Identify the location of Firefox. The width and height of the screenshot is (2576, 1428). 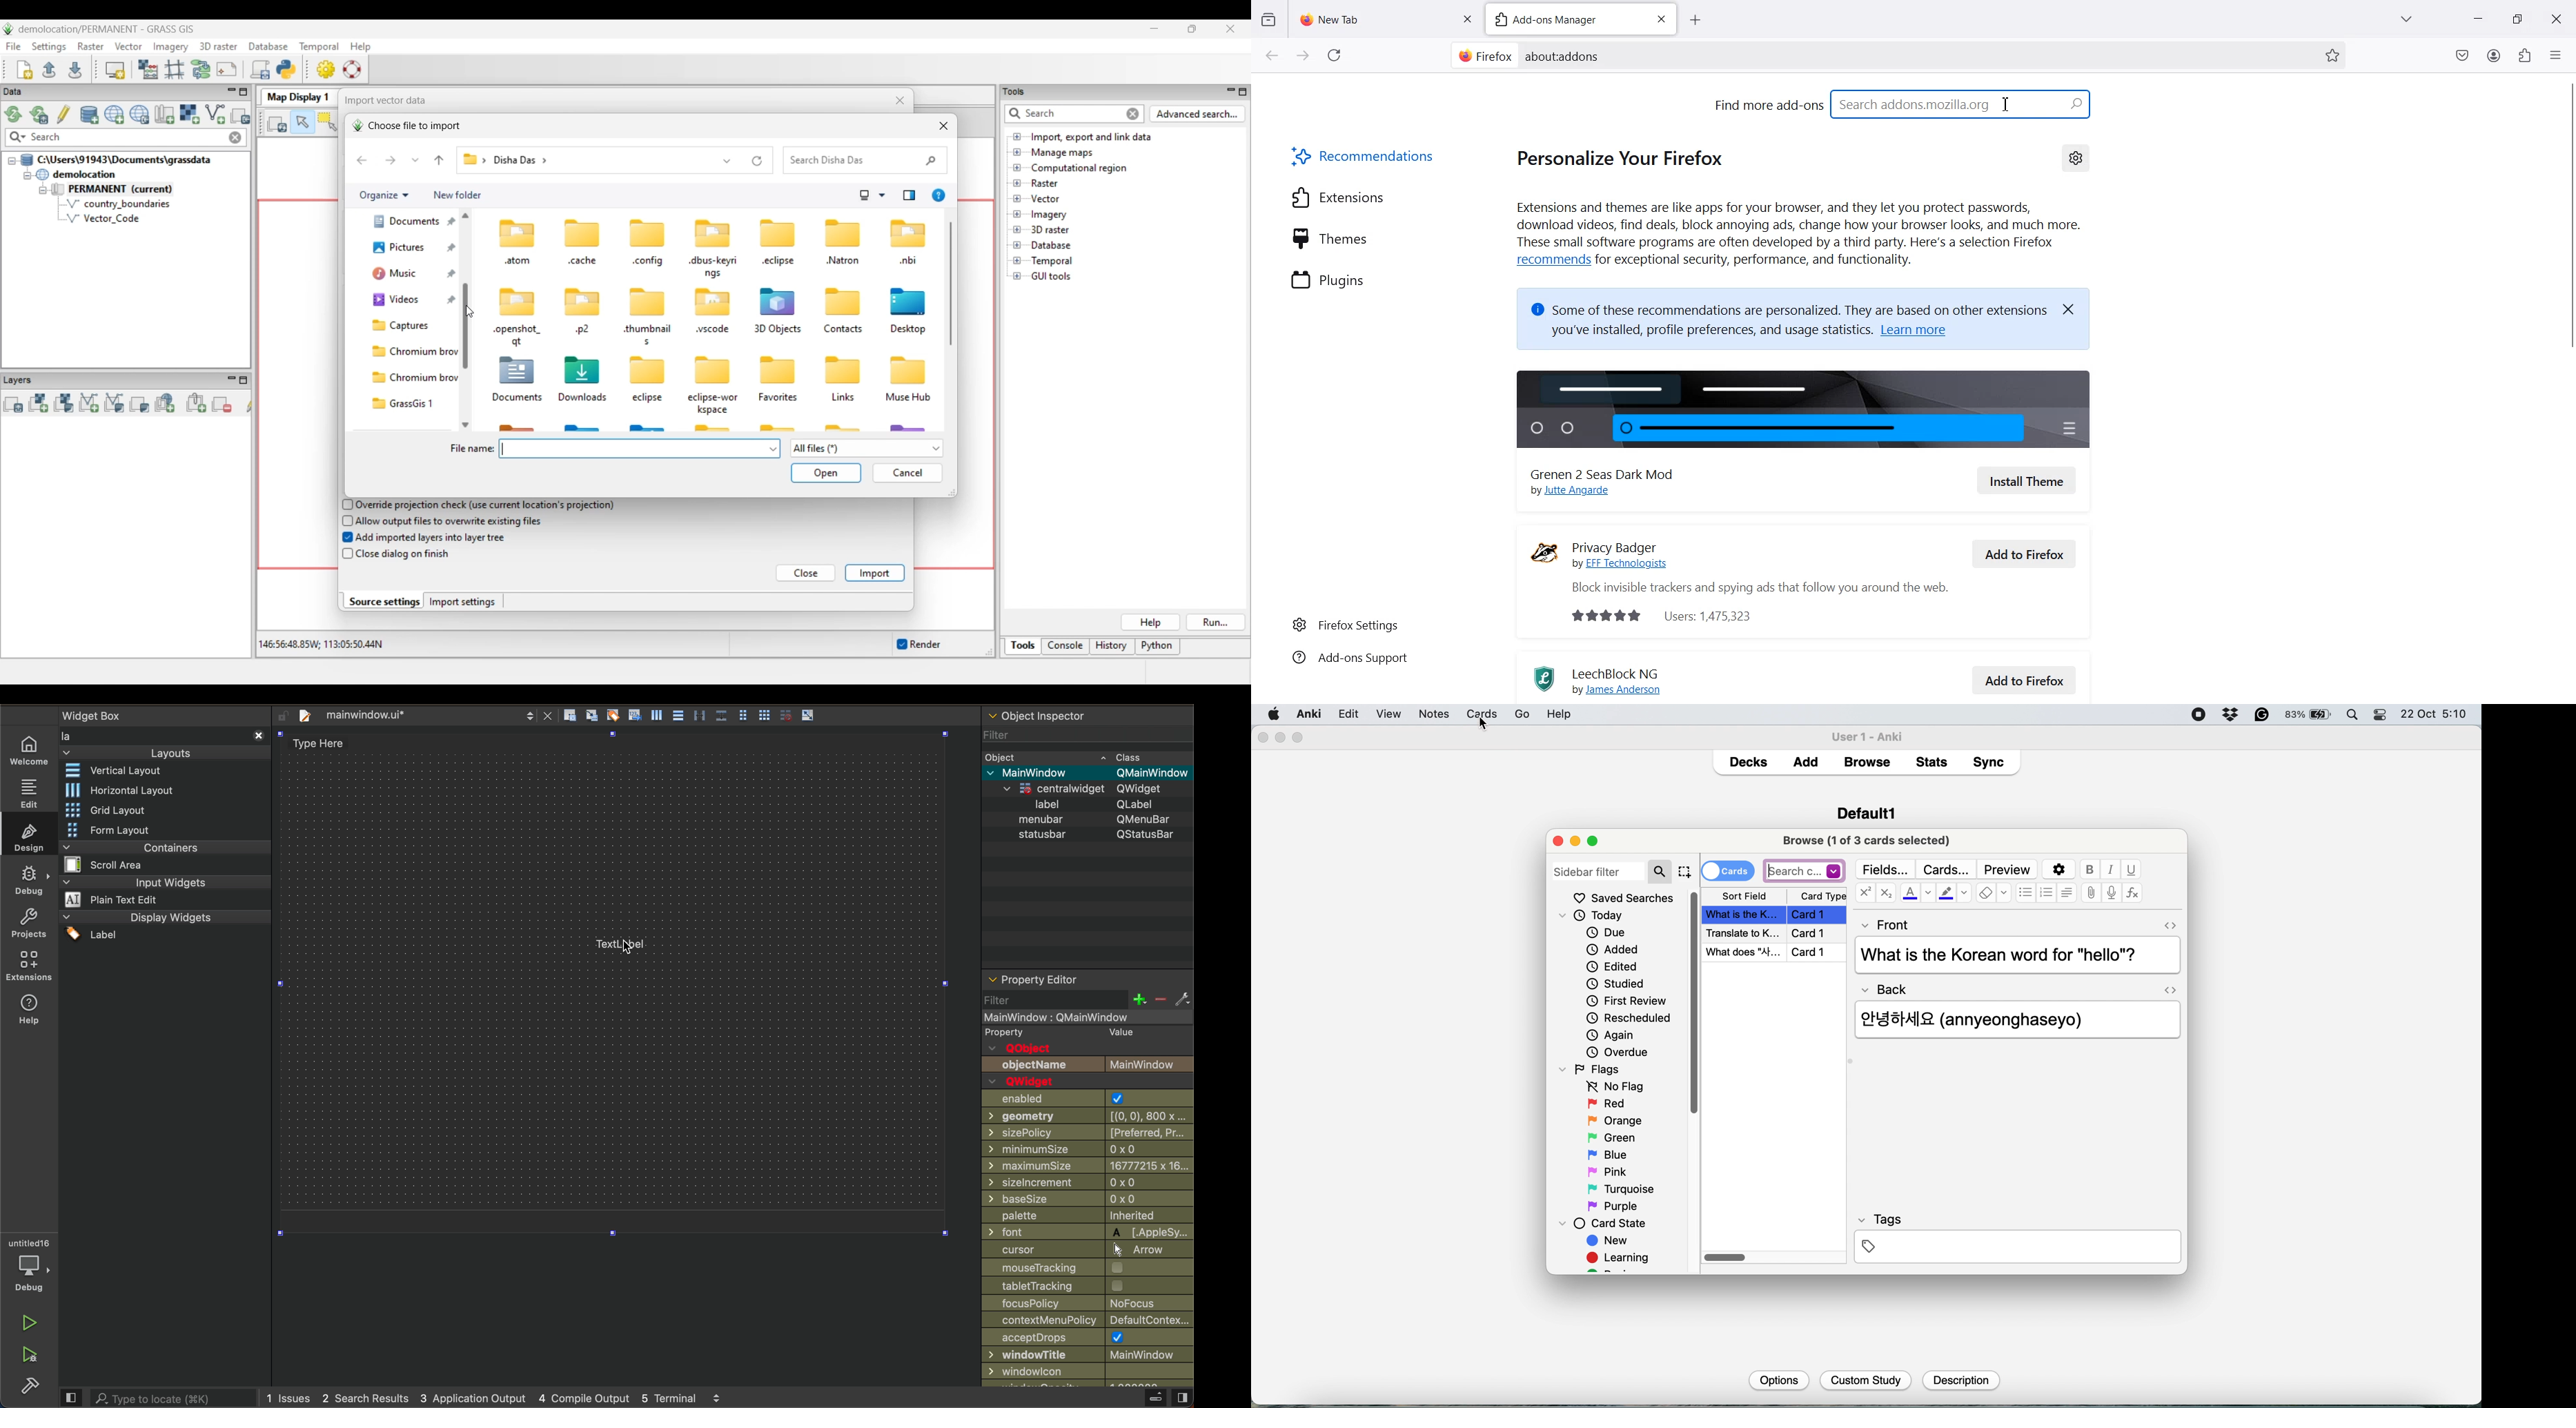
(1483, 55).